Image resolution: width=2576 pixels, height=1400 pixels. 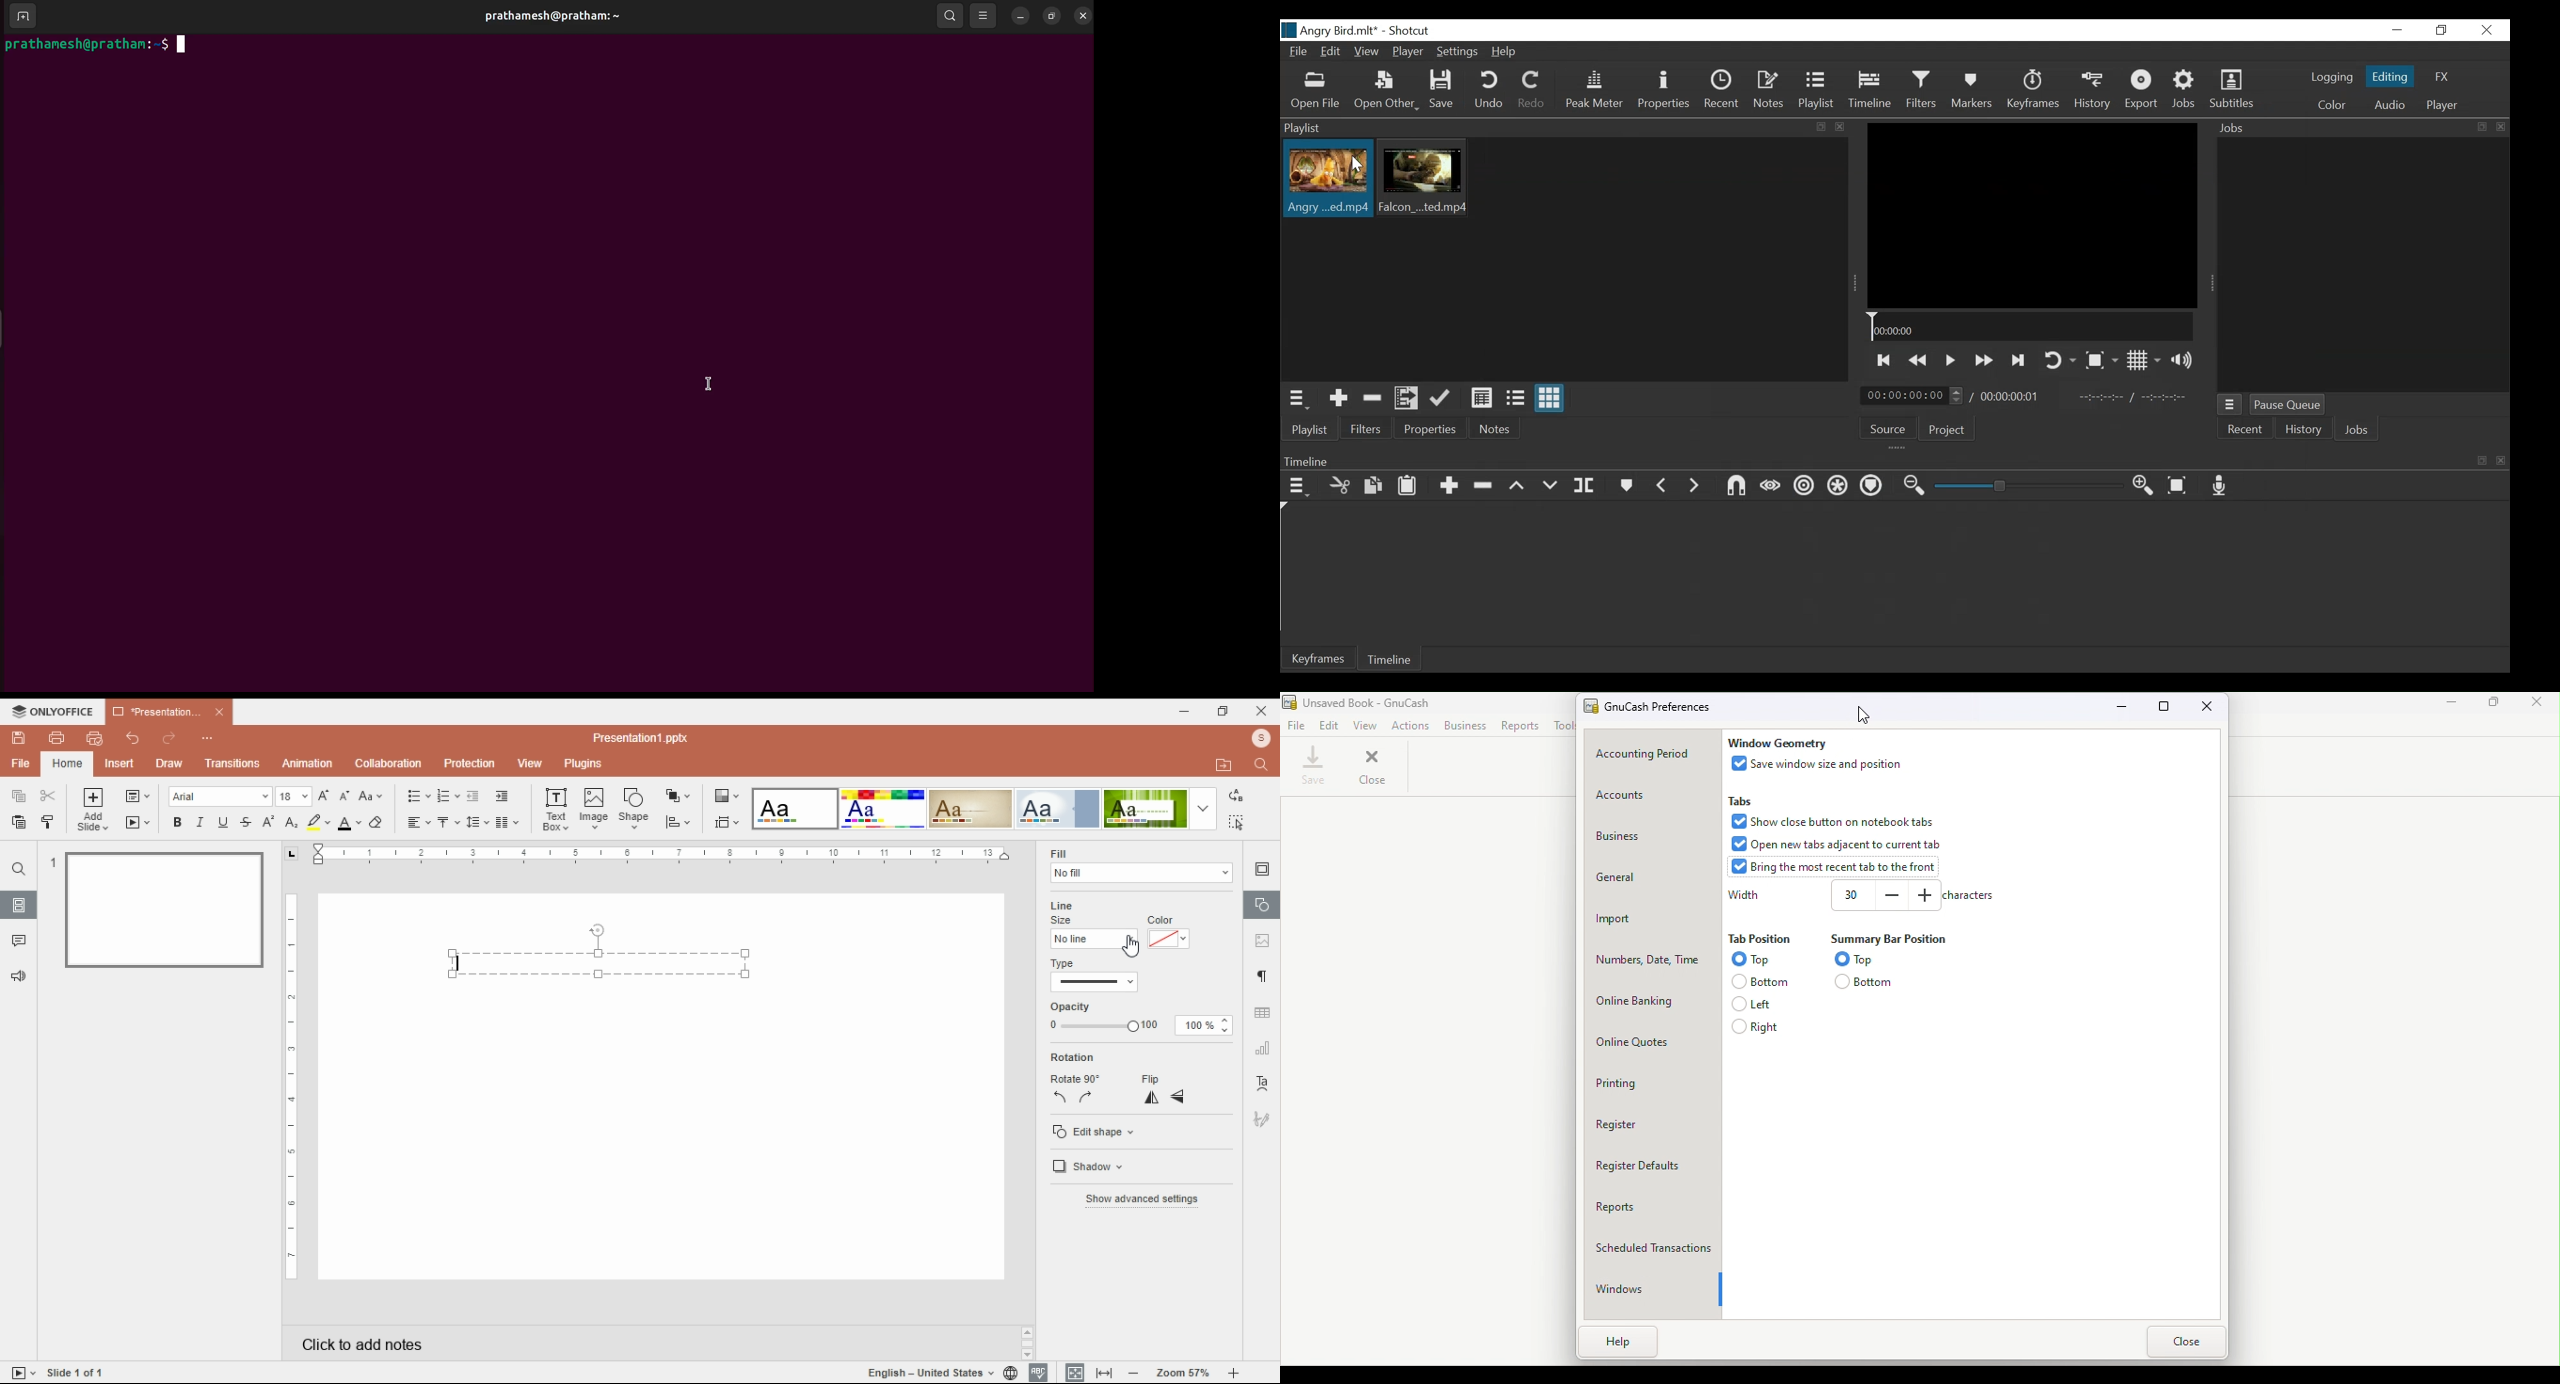 What do you see at coordinates (470, 762) in the screenshot?
I see `protection` at bounding box center [470, 762].